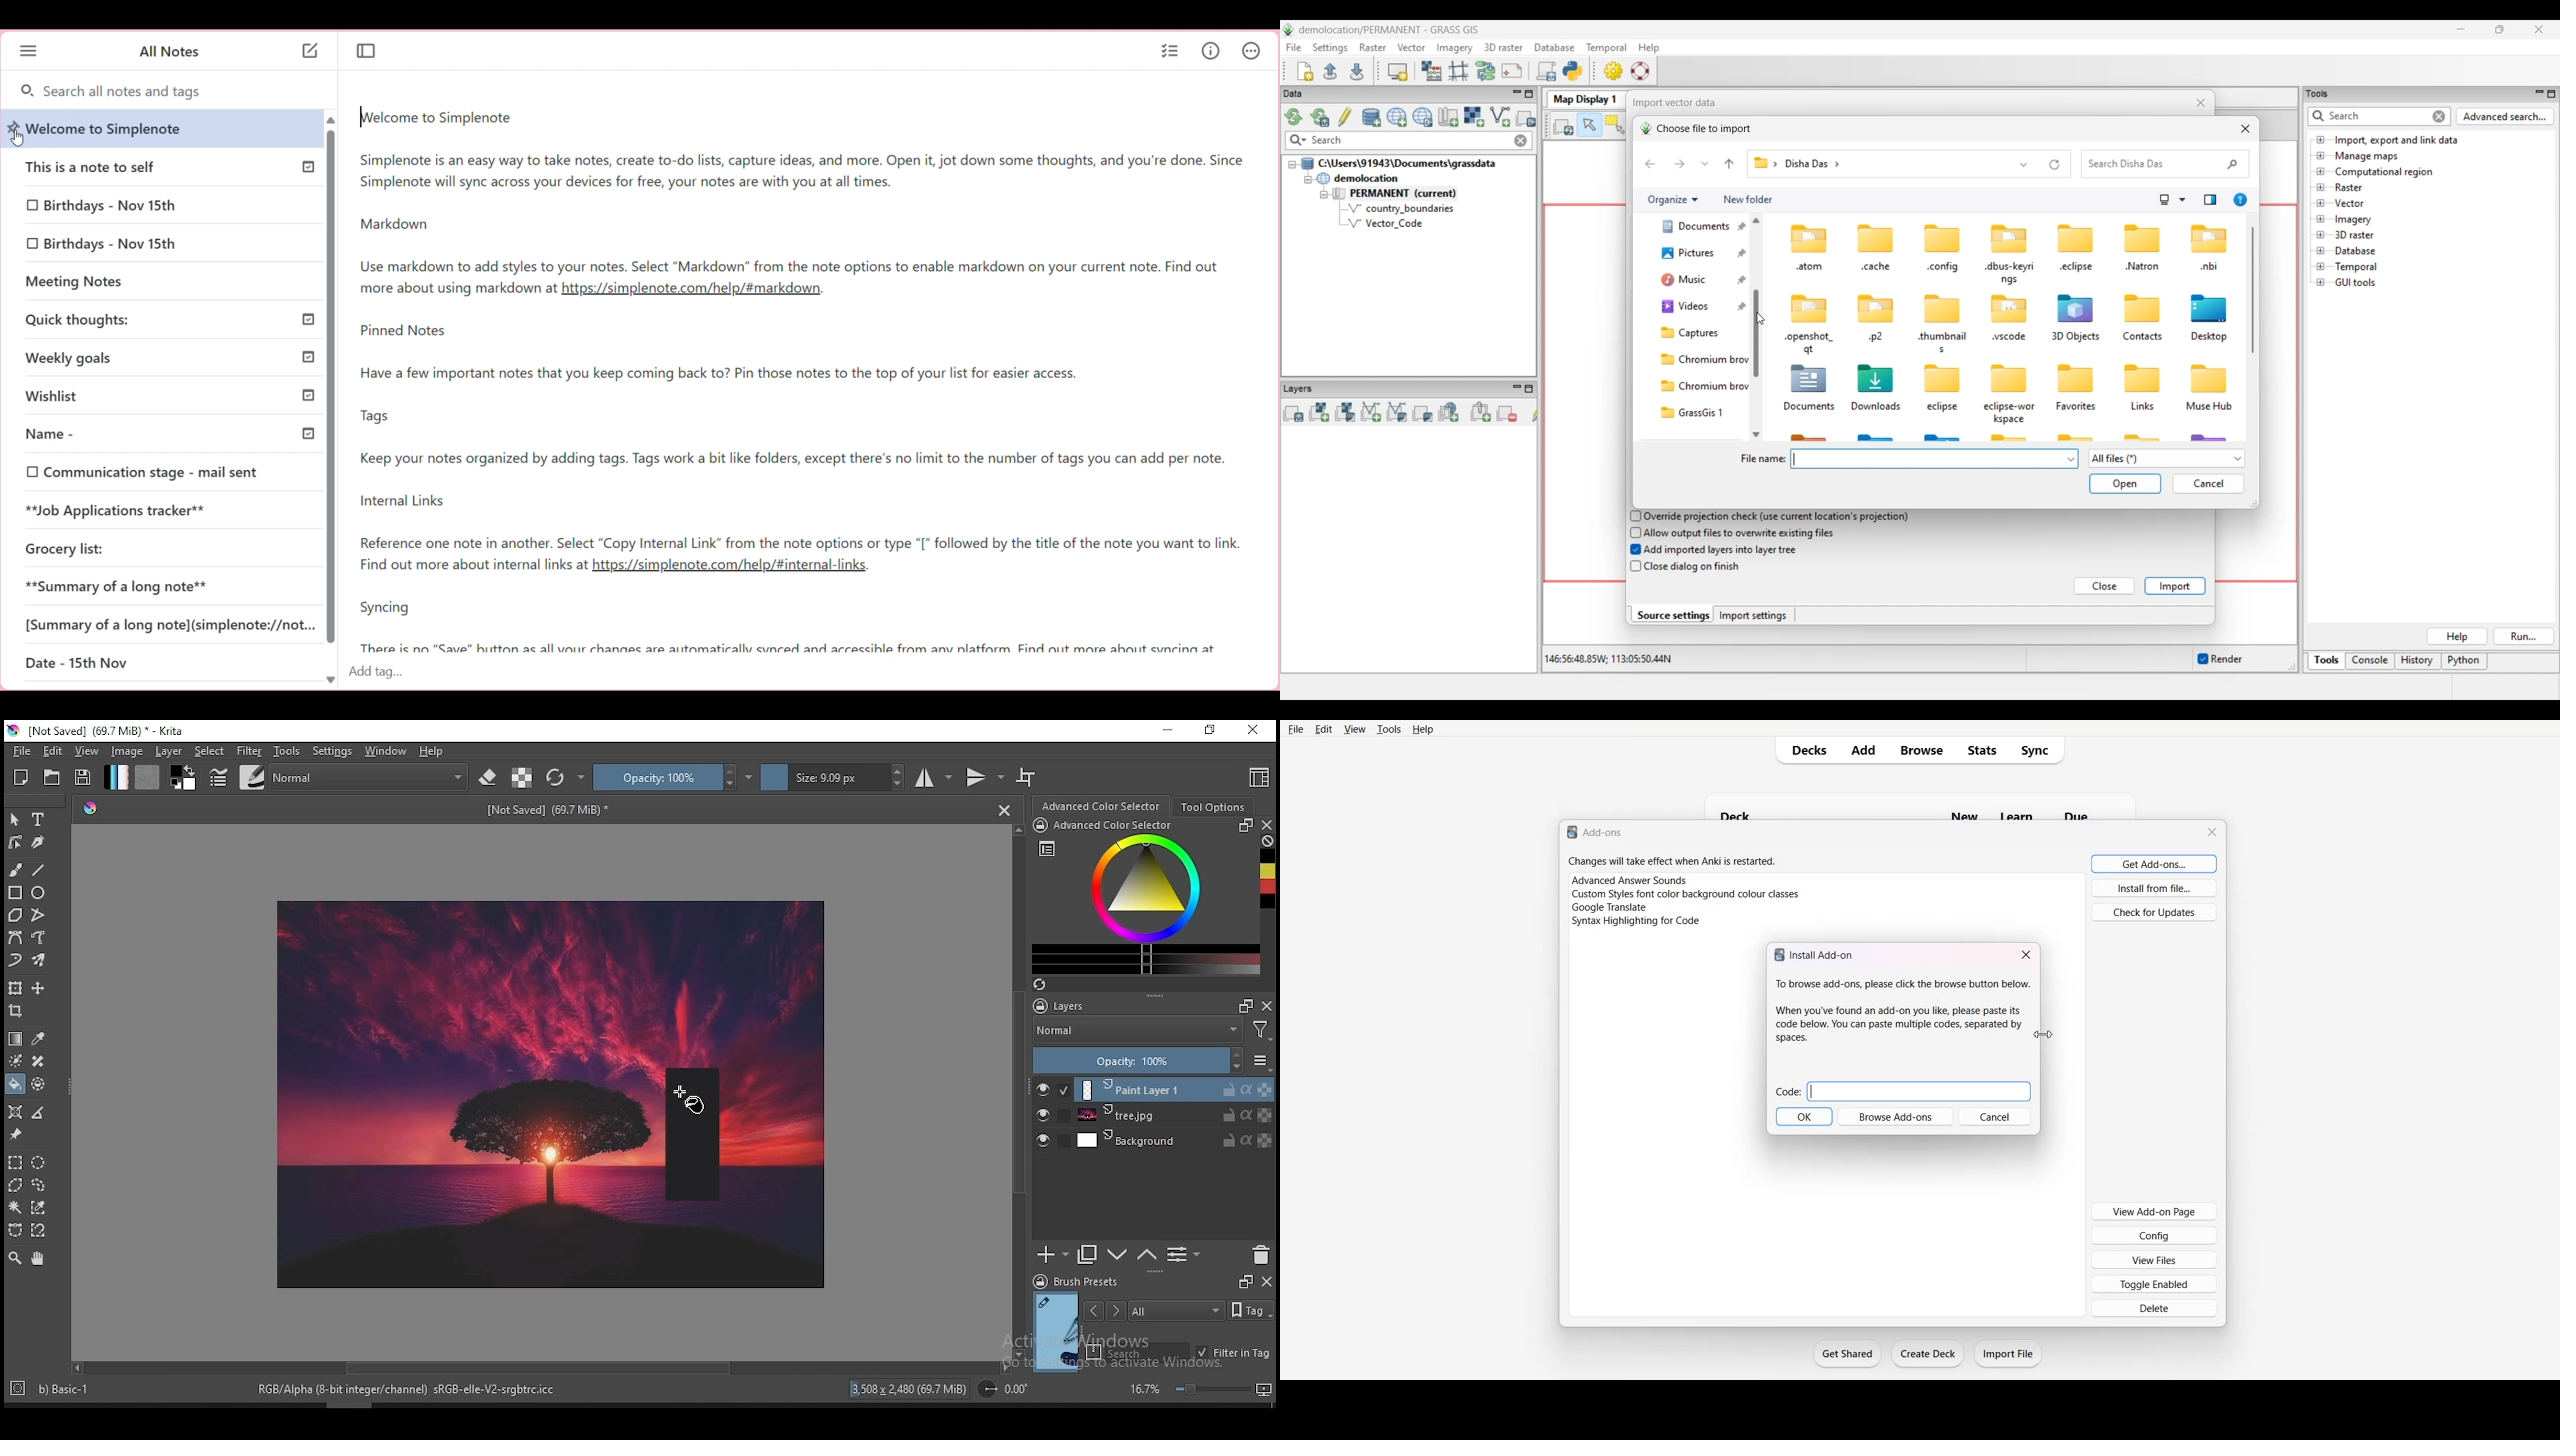 The height and width of the screenshot is (1456, 2576). I want to click on Click to add note, so click(311, 51).